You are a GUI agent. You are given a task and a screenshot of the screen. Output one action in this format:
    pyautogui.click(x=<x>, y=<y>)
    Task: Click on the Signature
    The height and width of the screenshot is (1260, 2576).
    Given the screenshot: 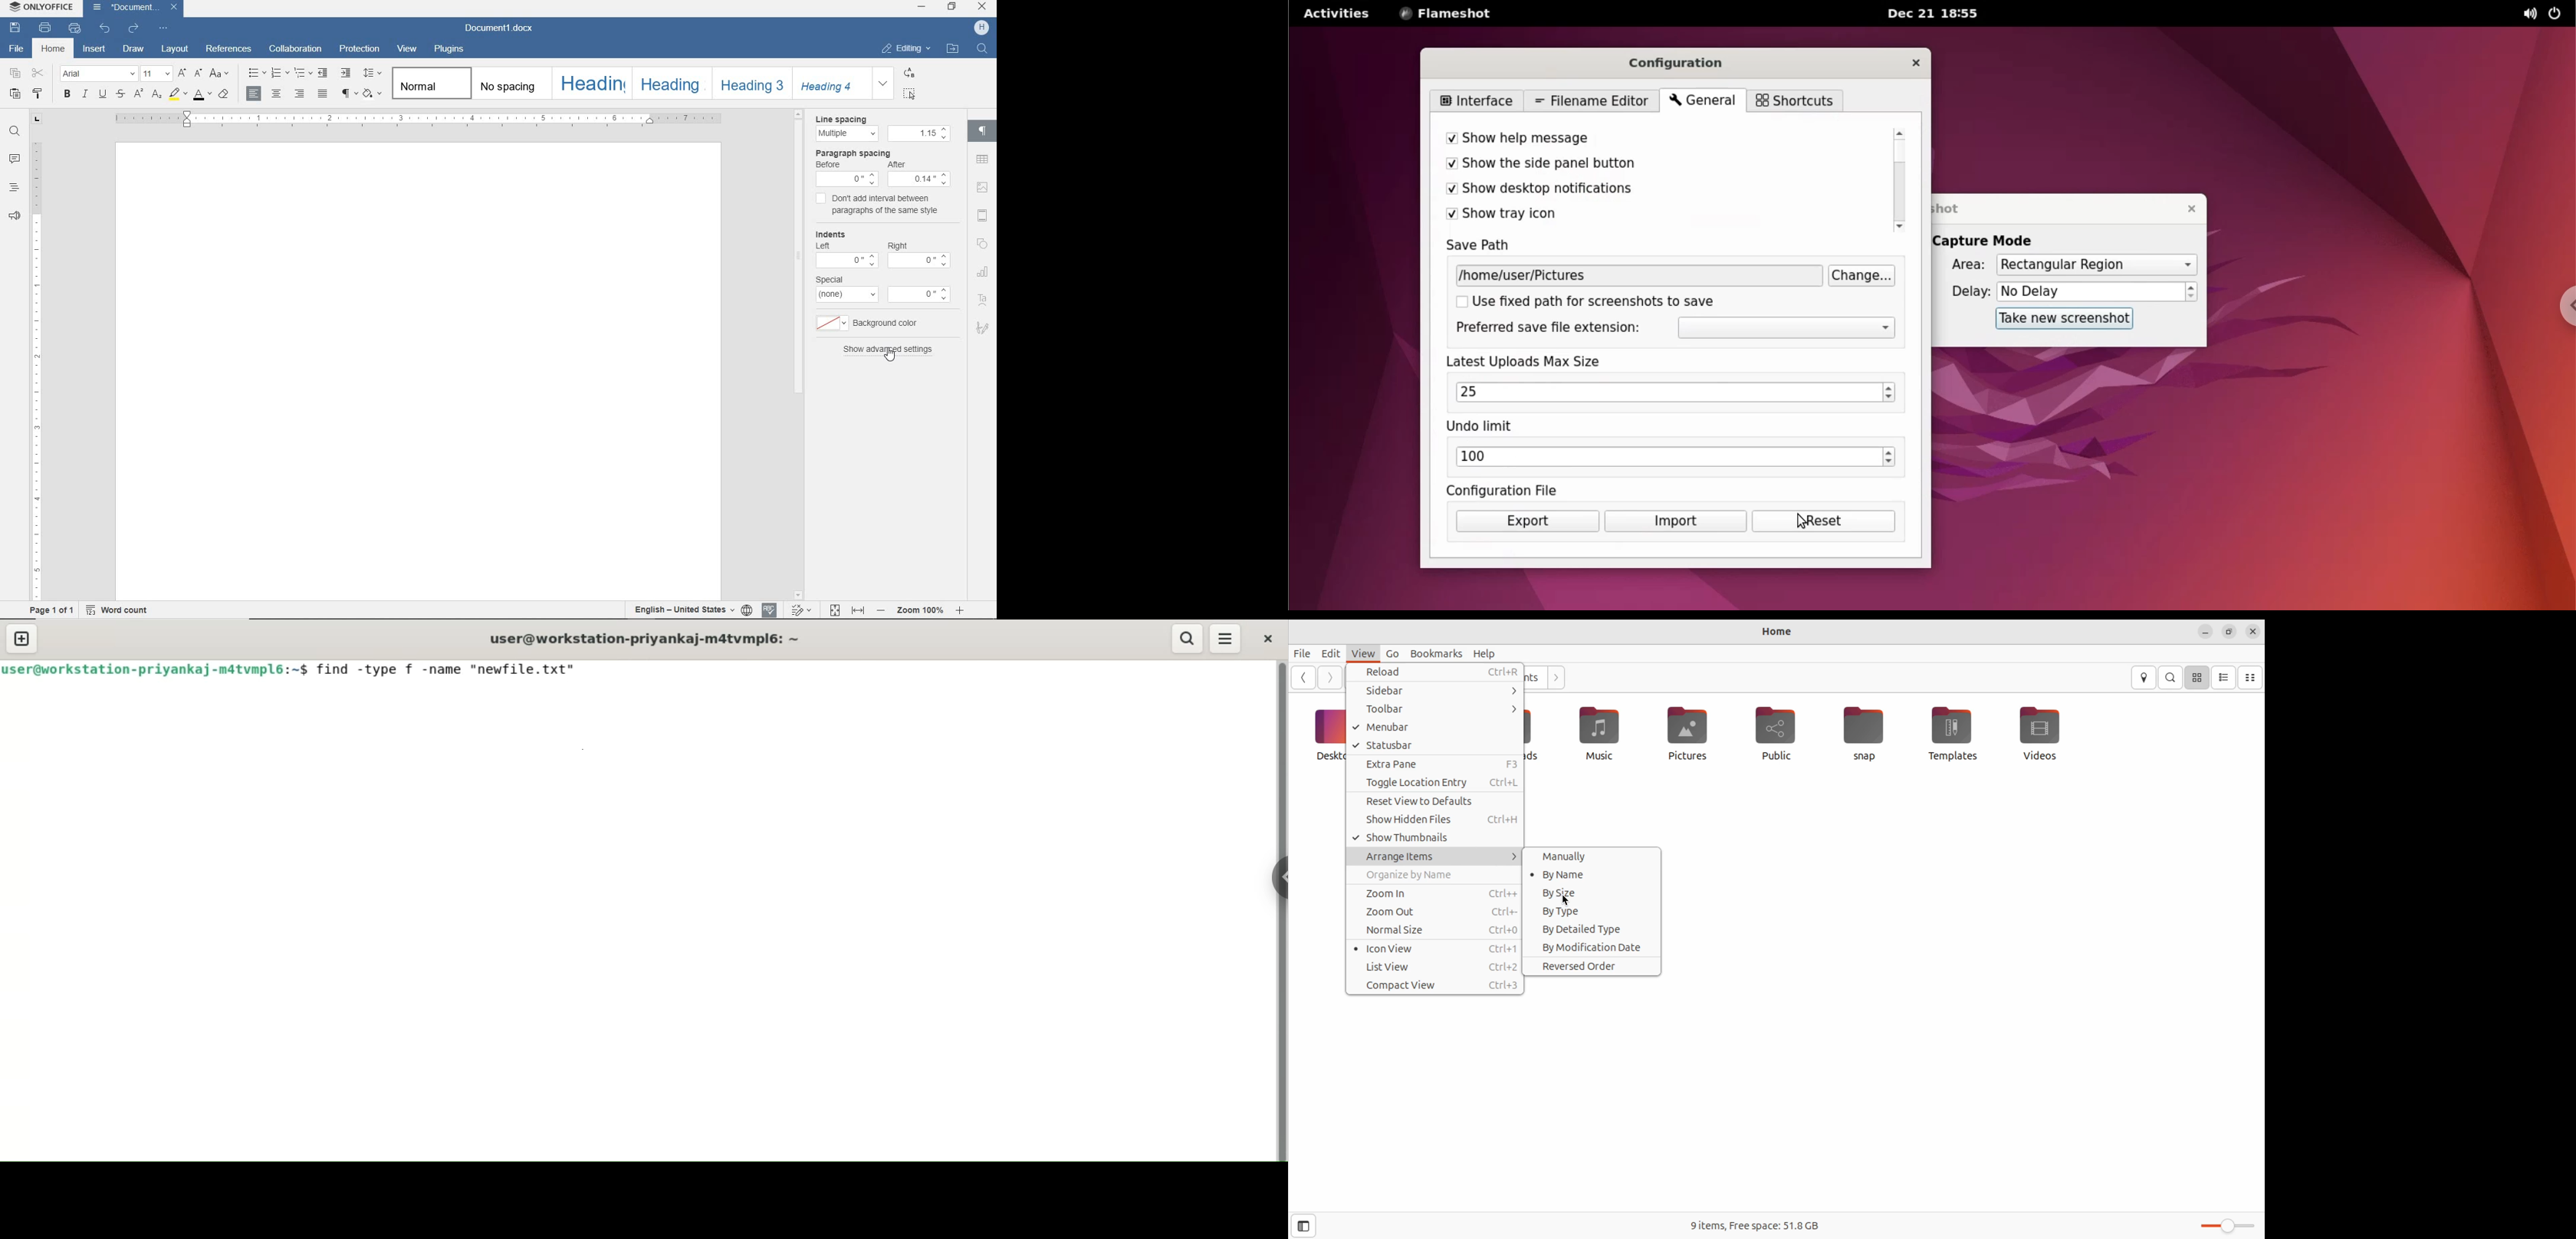 What is the action you would take?
    pyautogui.click(x=984, y=329)
    